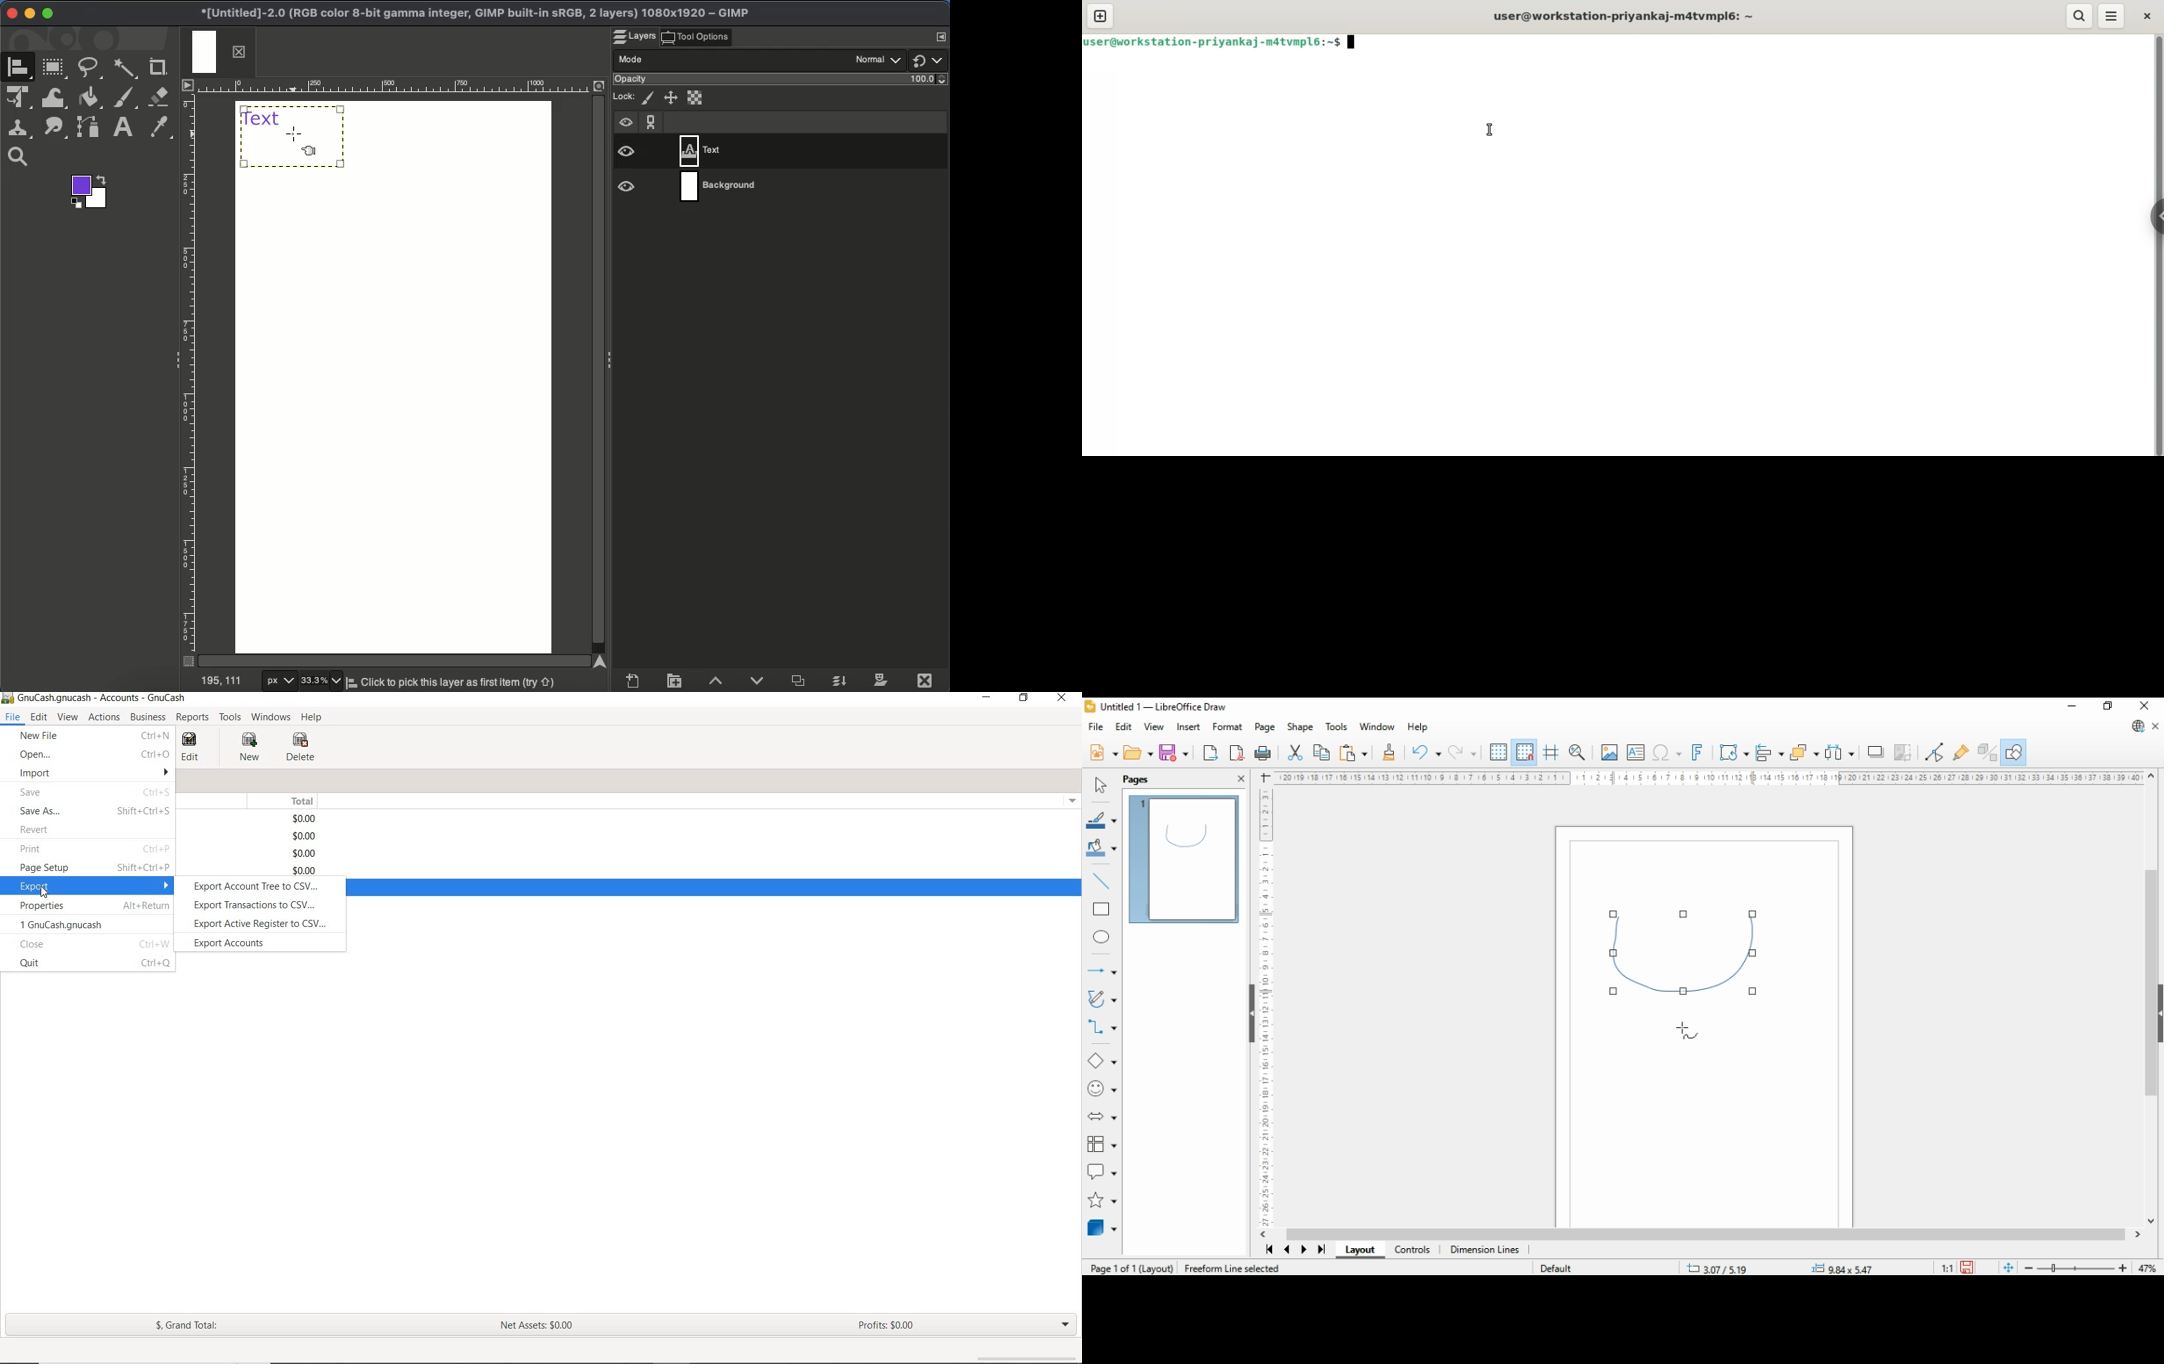  Describe the element at coordinates (1710, 1236) in the screenshot. I see `scroll bar` at that location.